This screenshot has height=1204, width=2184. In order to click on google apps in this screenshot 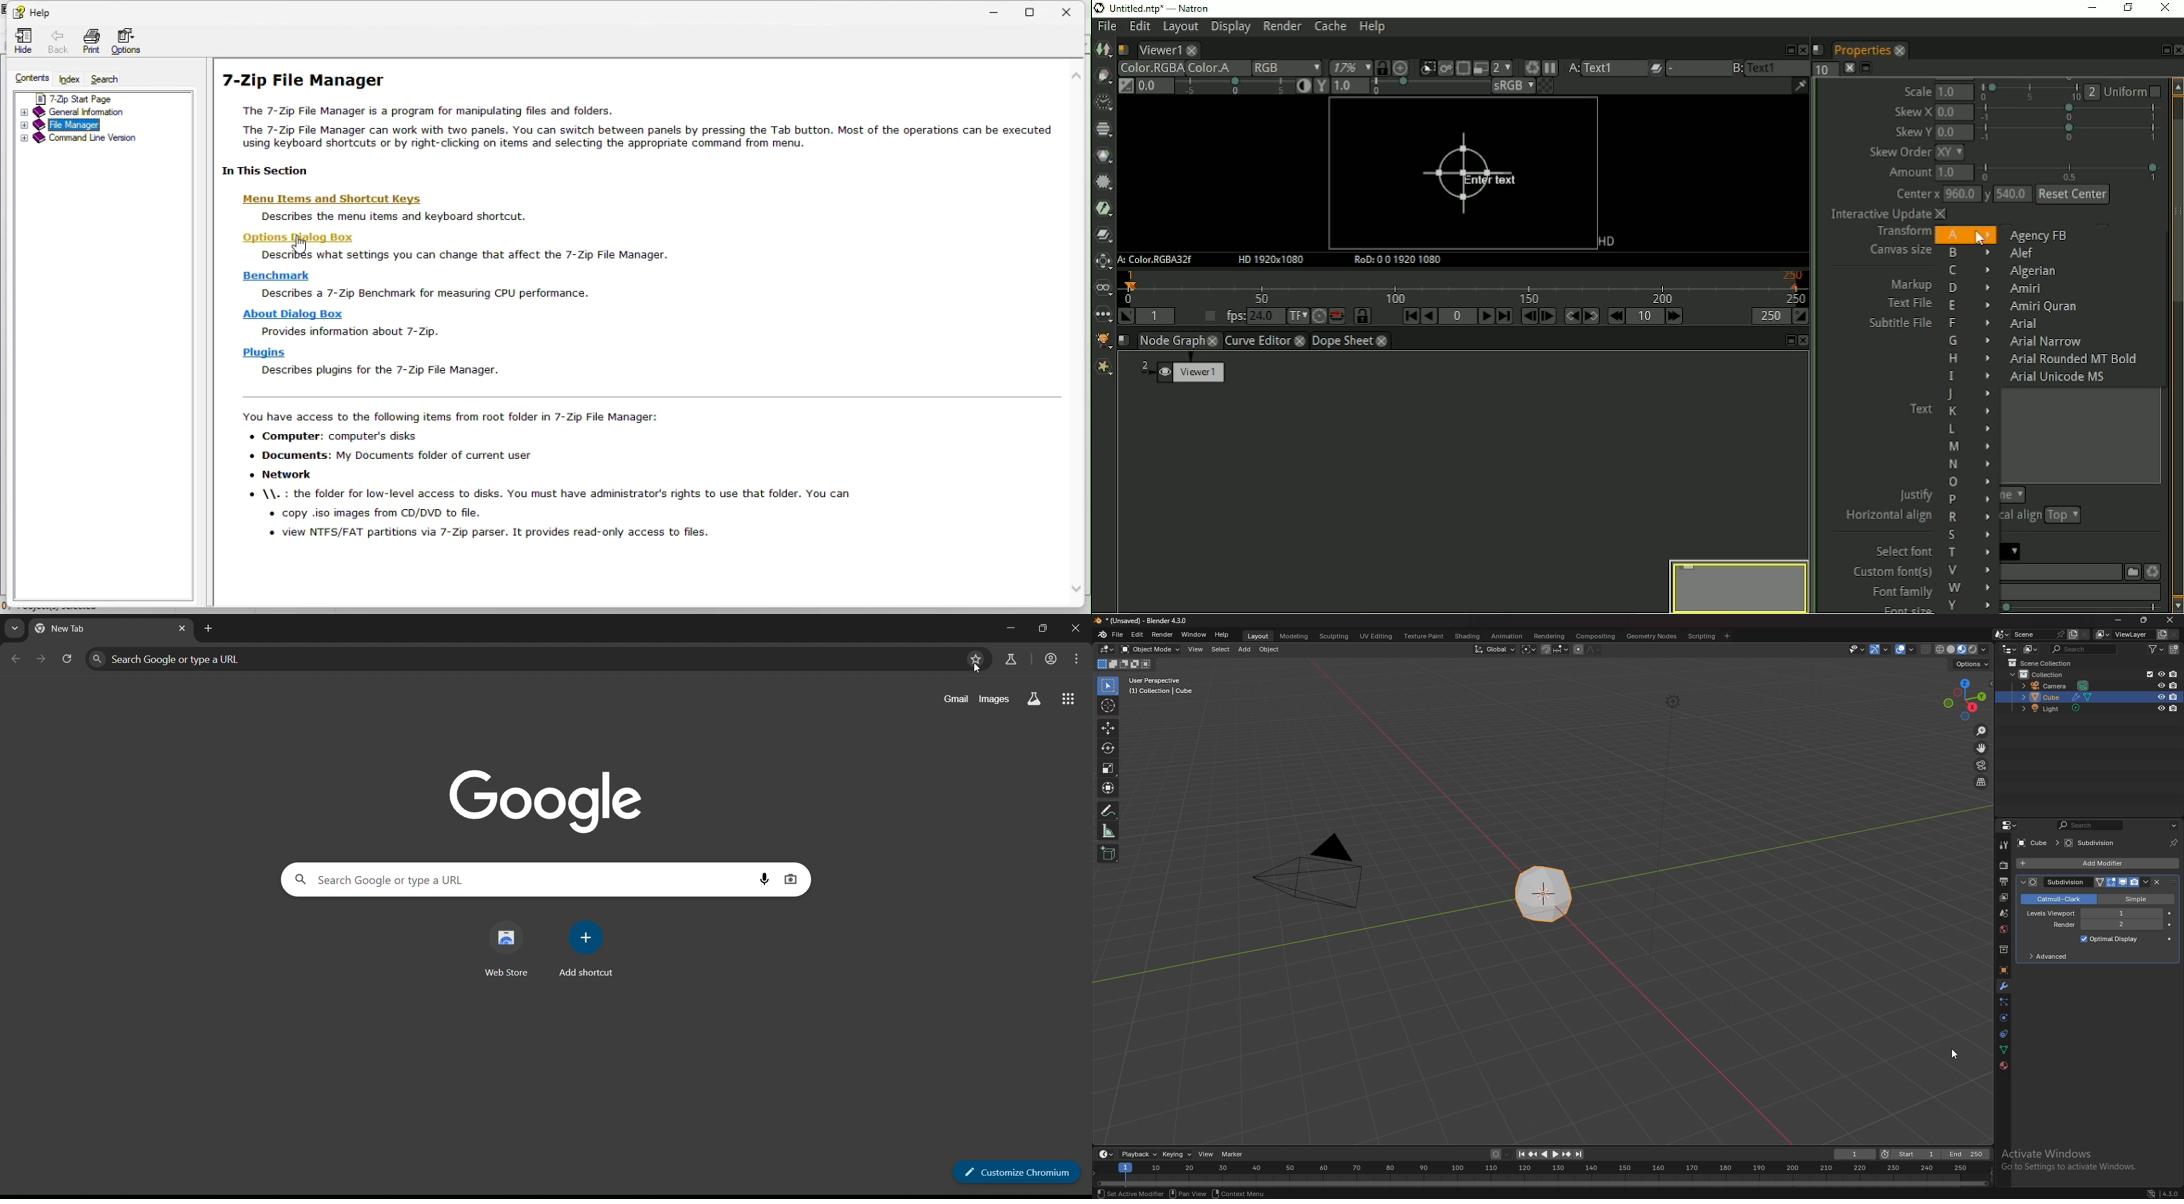, I will do `click(1067, 701)`.